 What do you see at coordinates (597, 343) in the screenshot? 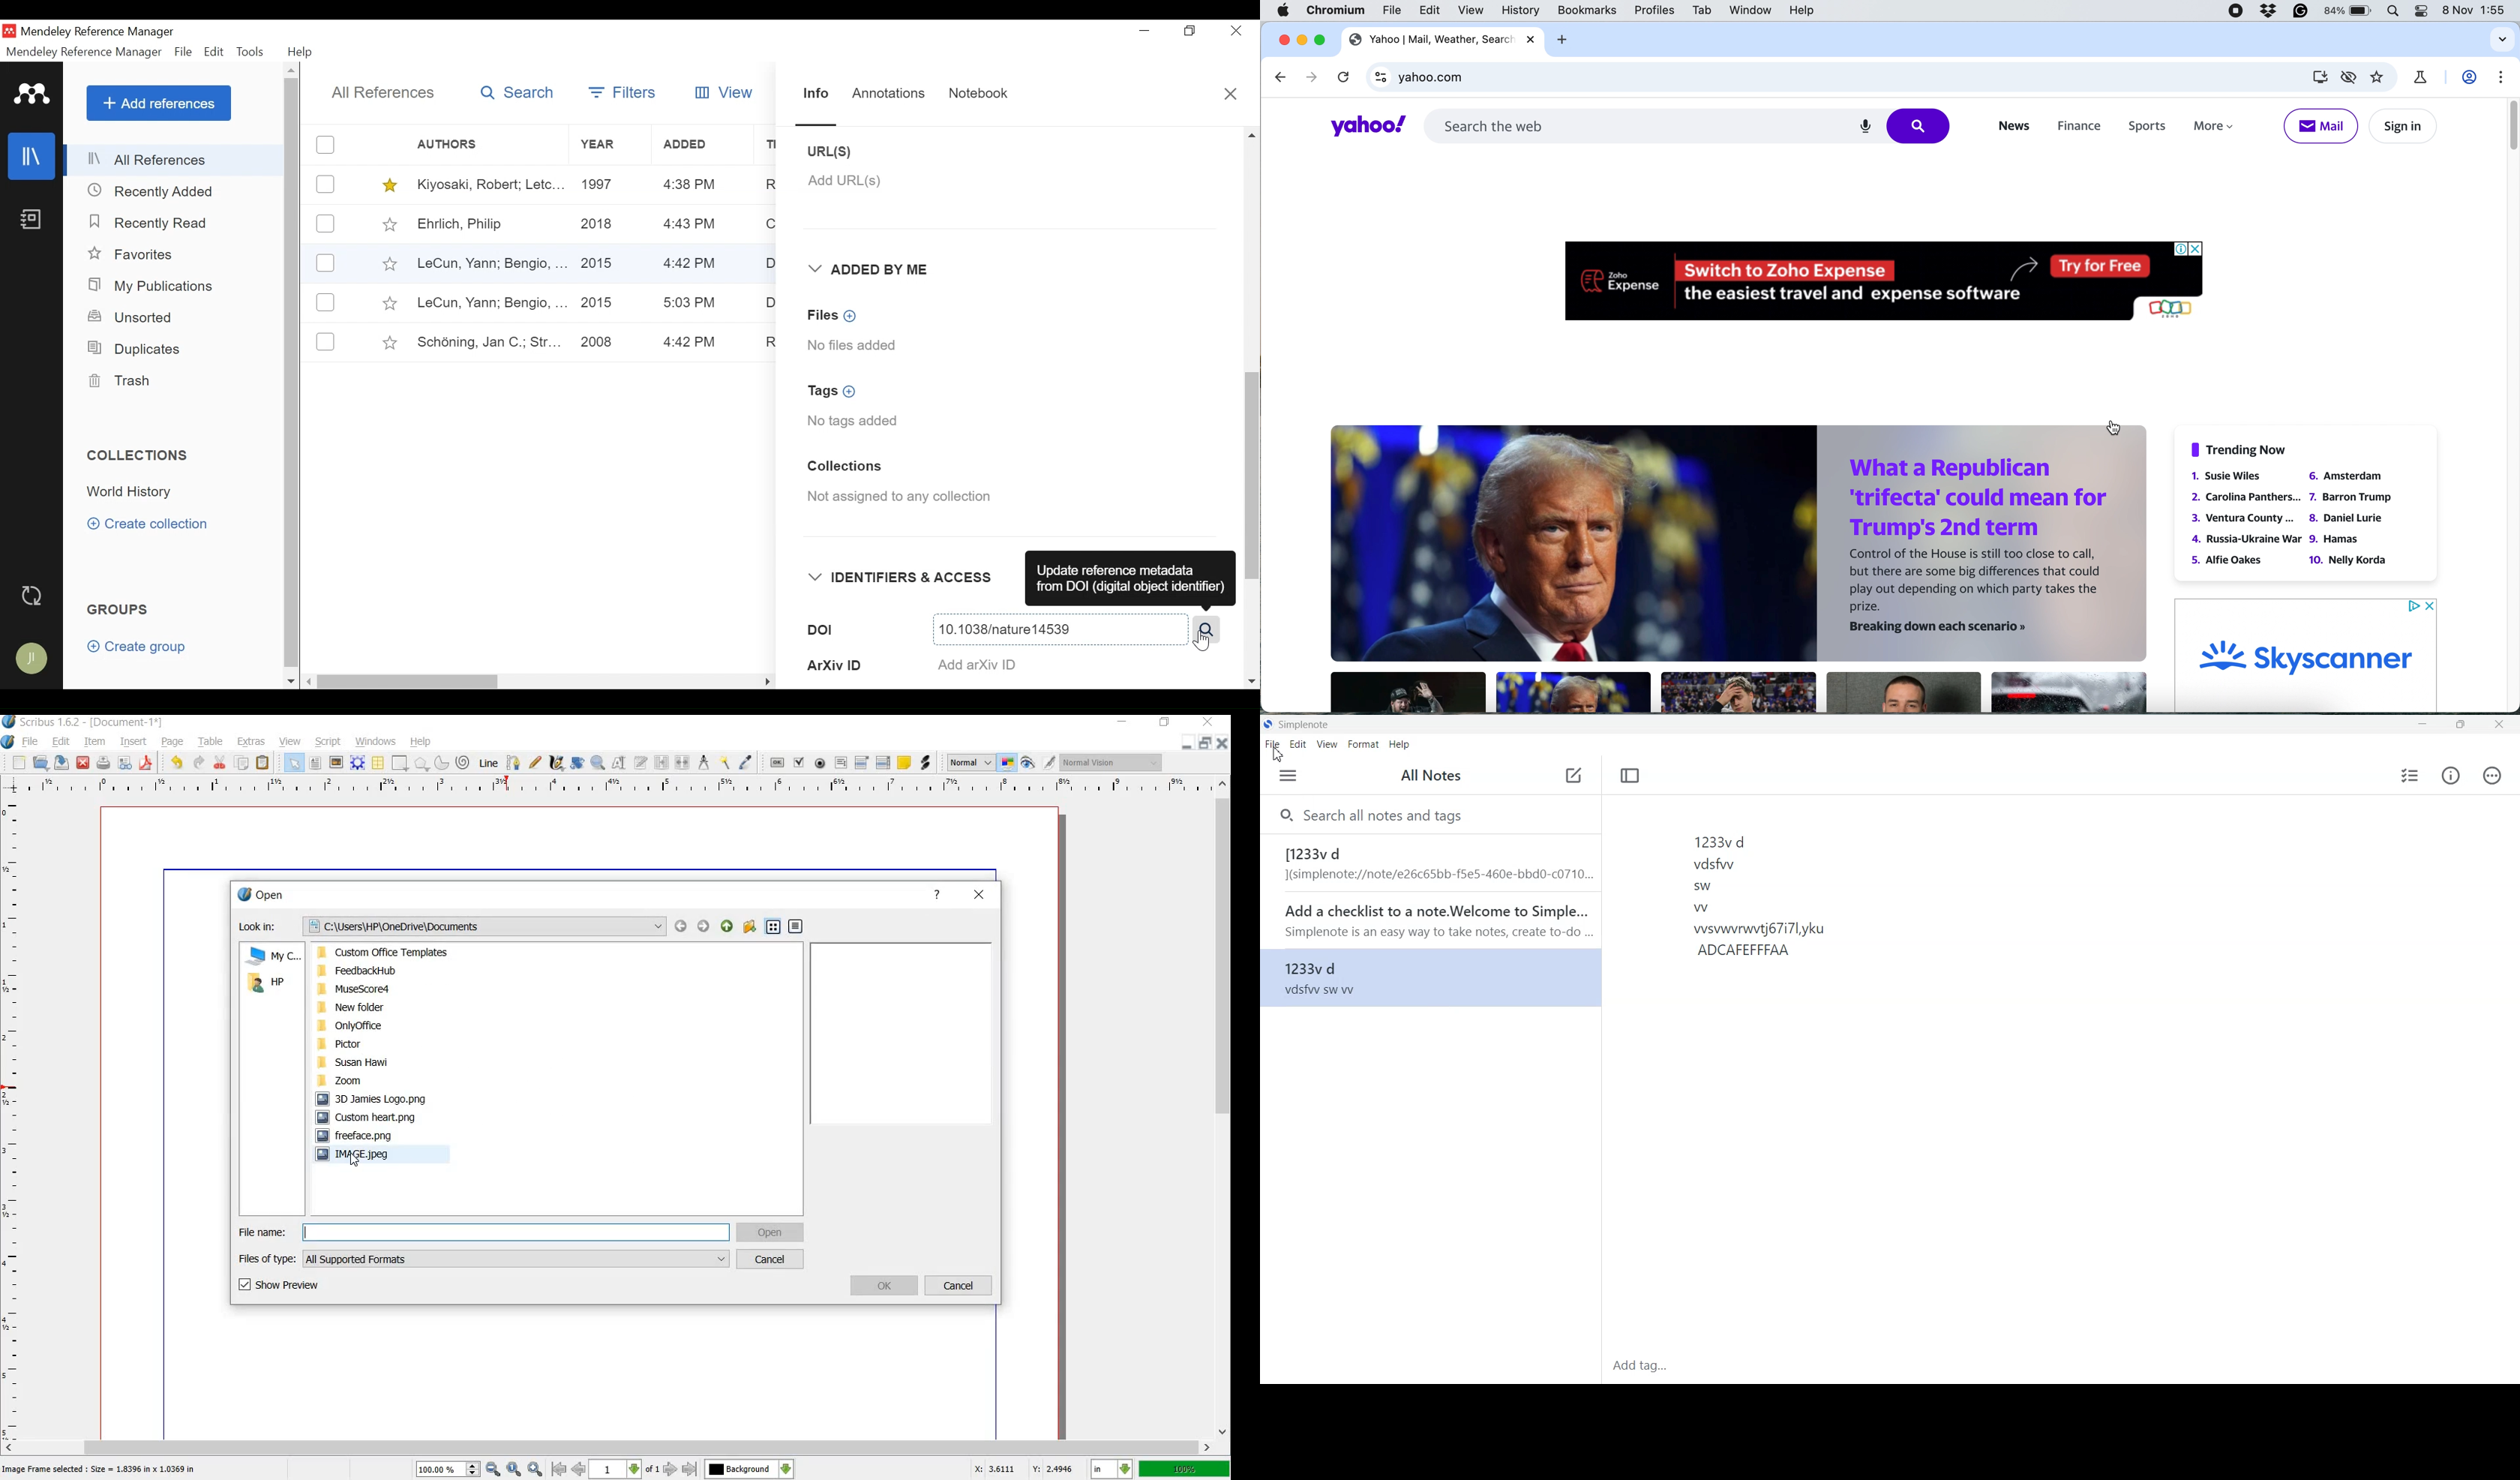
I see `2008` at bounding box center [597, 343].